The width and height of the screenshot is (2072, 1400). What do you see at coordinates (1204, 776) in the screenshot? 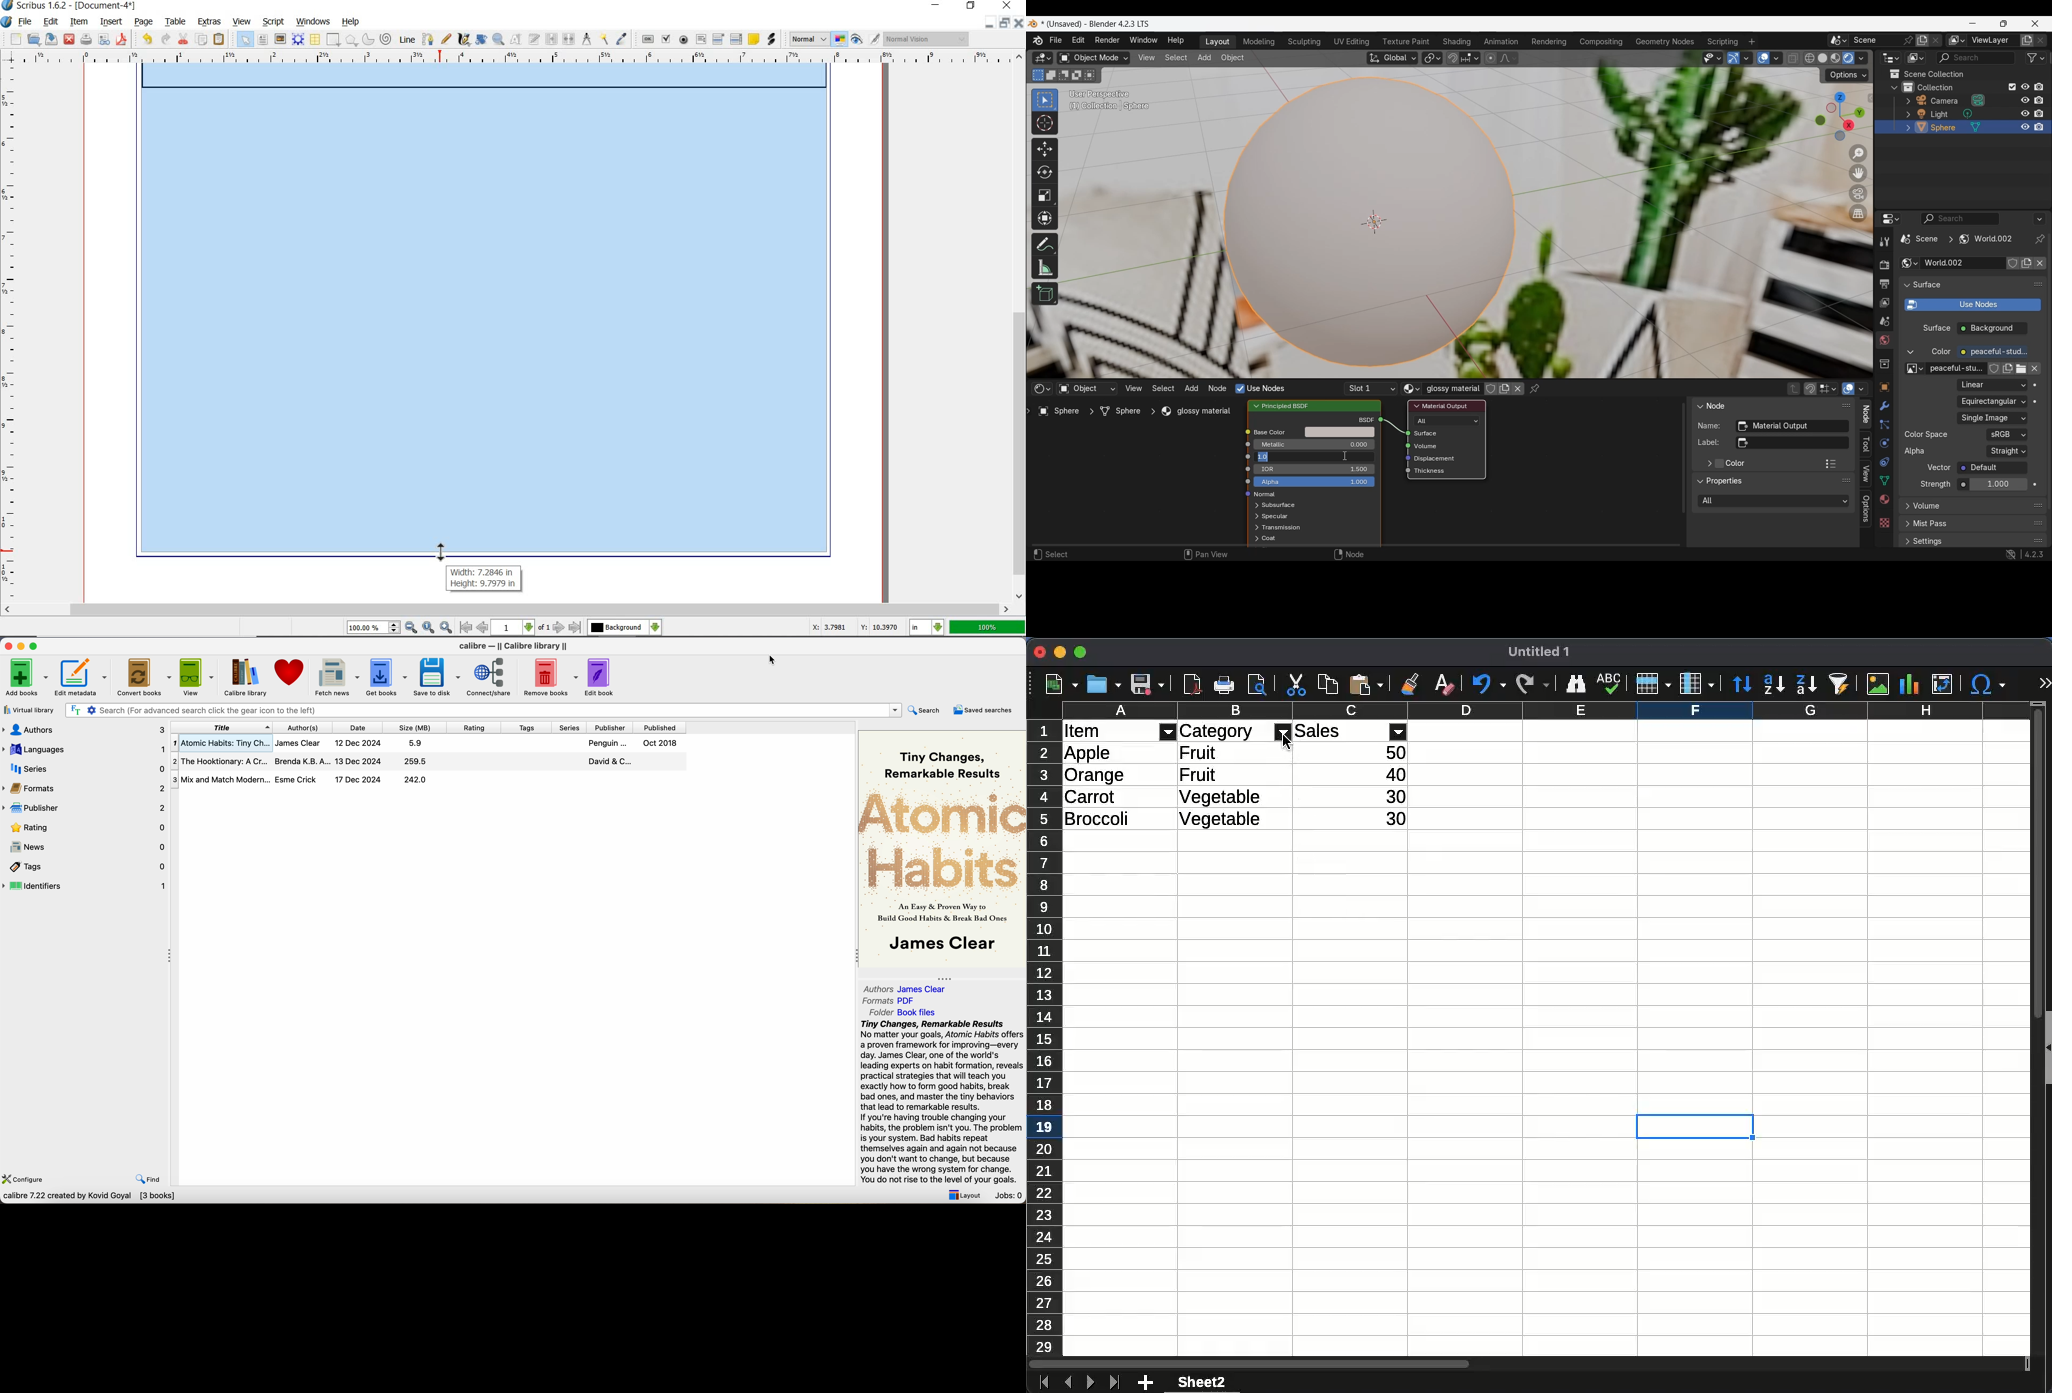
I see `fruit` at bounding box center [1204, 776].